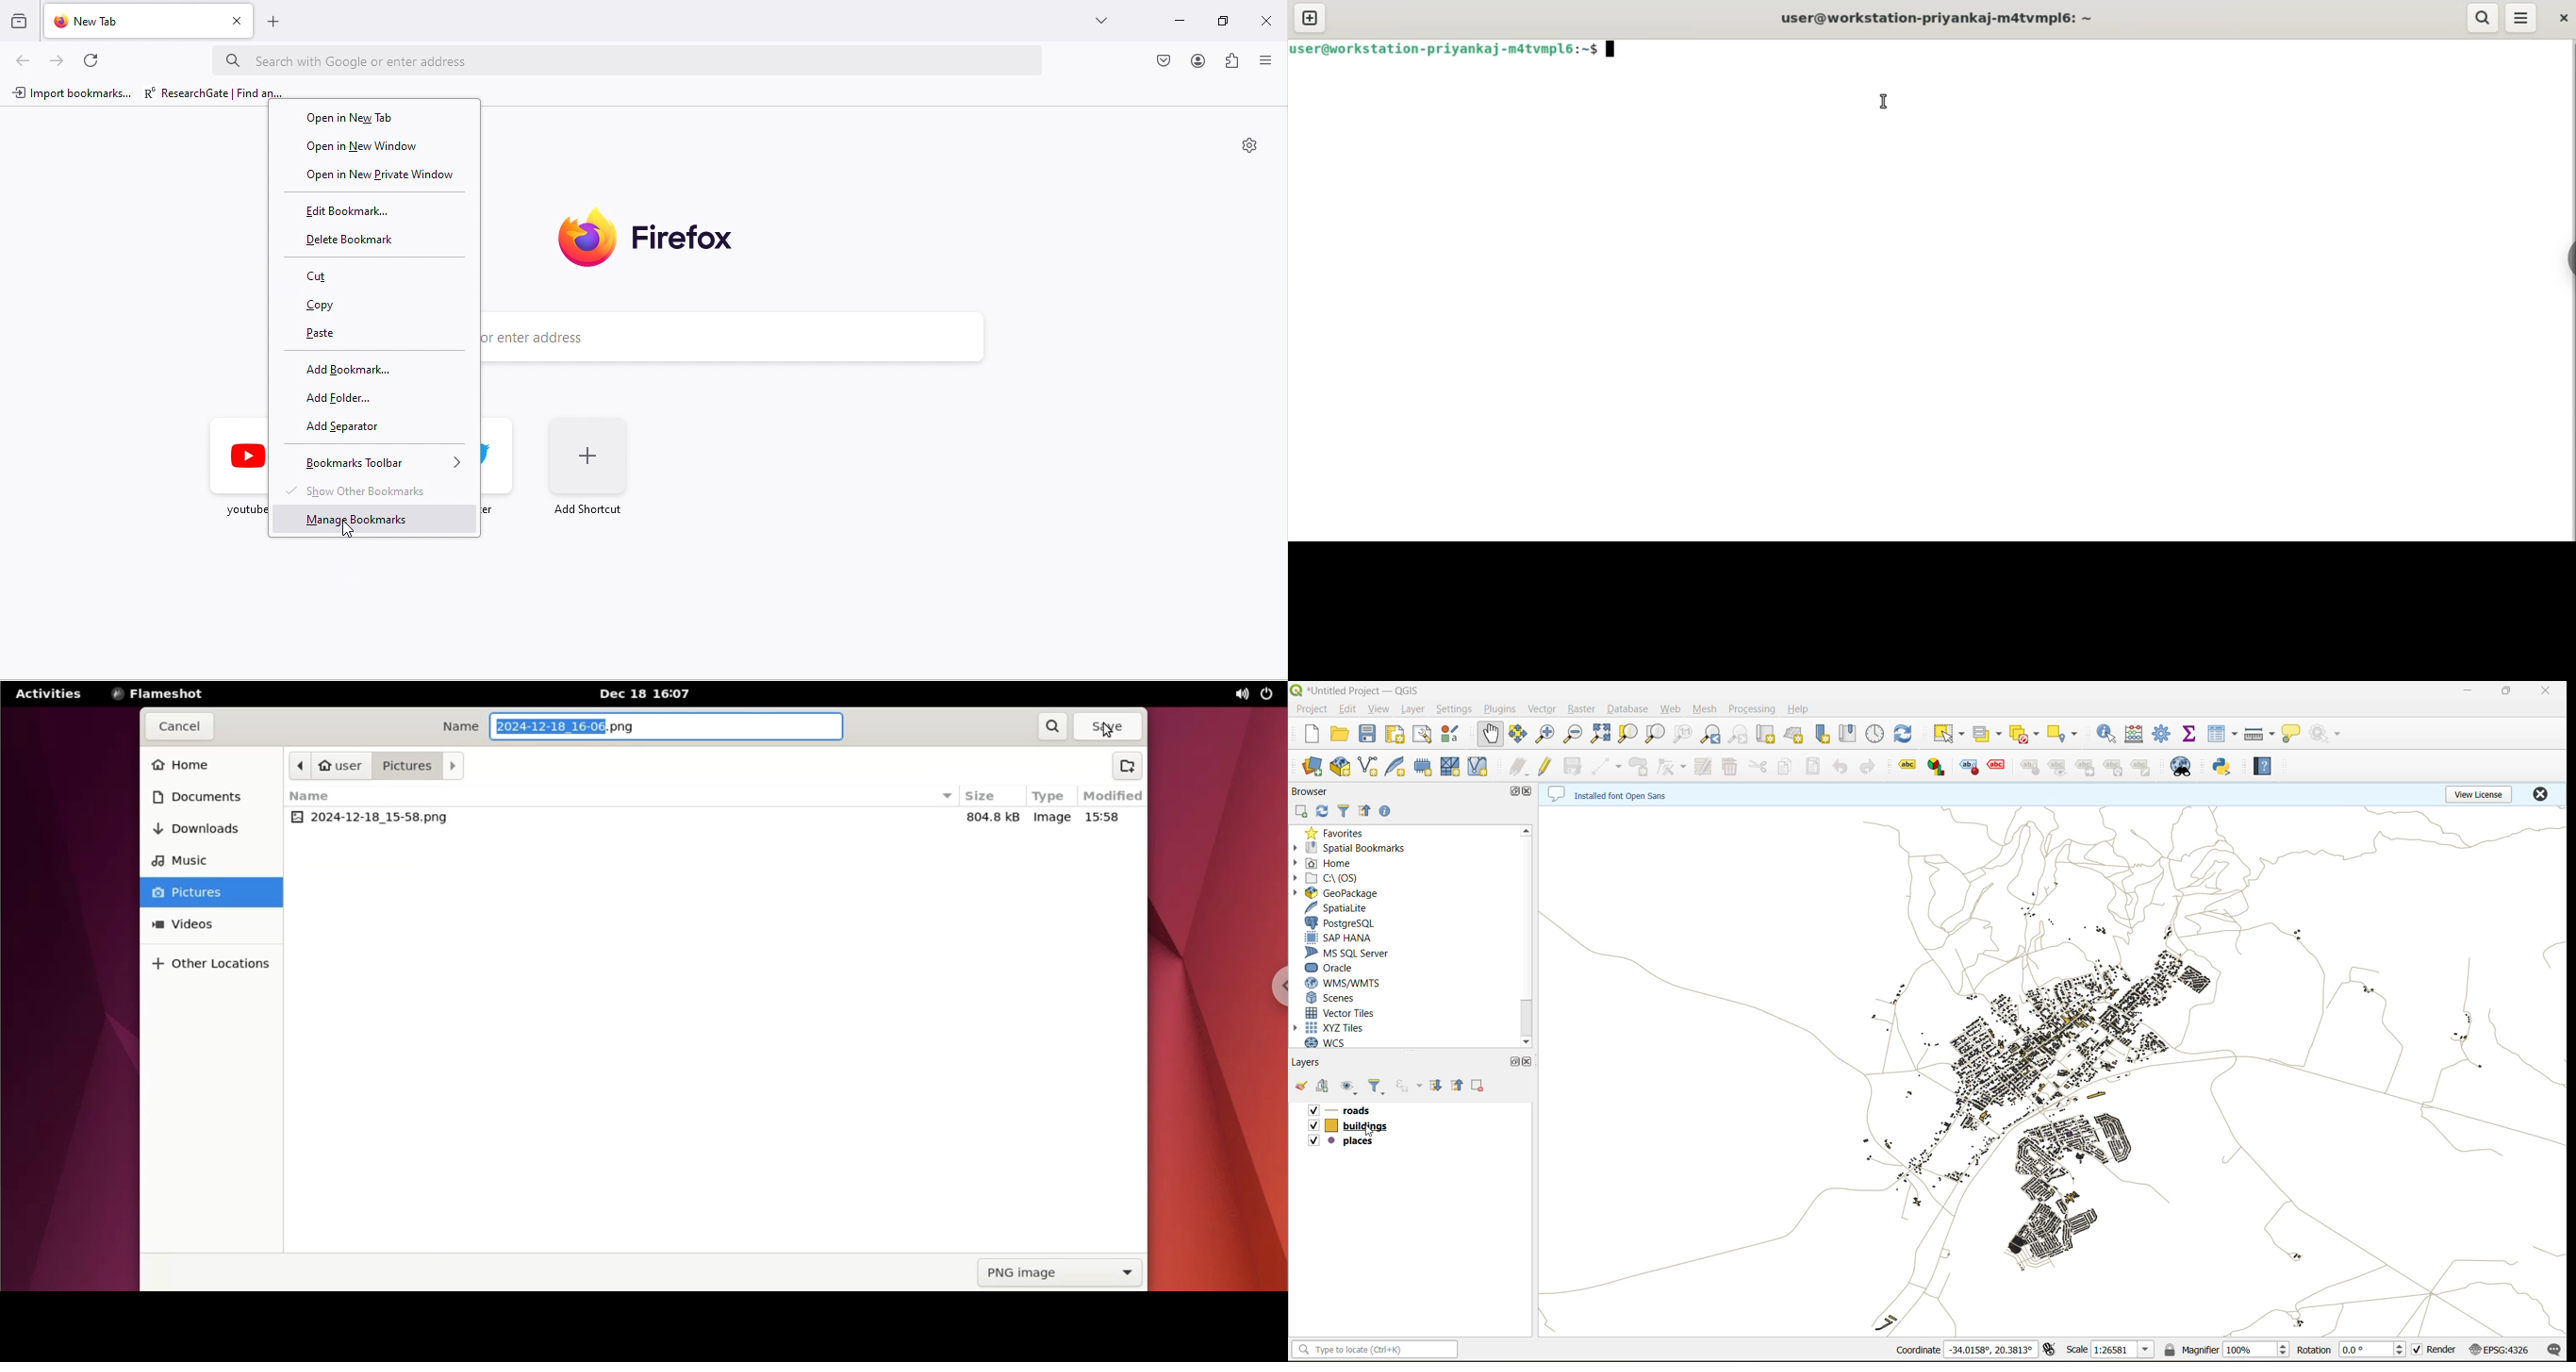 The image size is (2576, 1372). I want to click on zoom native, so click(1684, 734).